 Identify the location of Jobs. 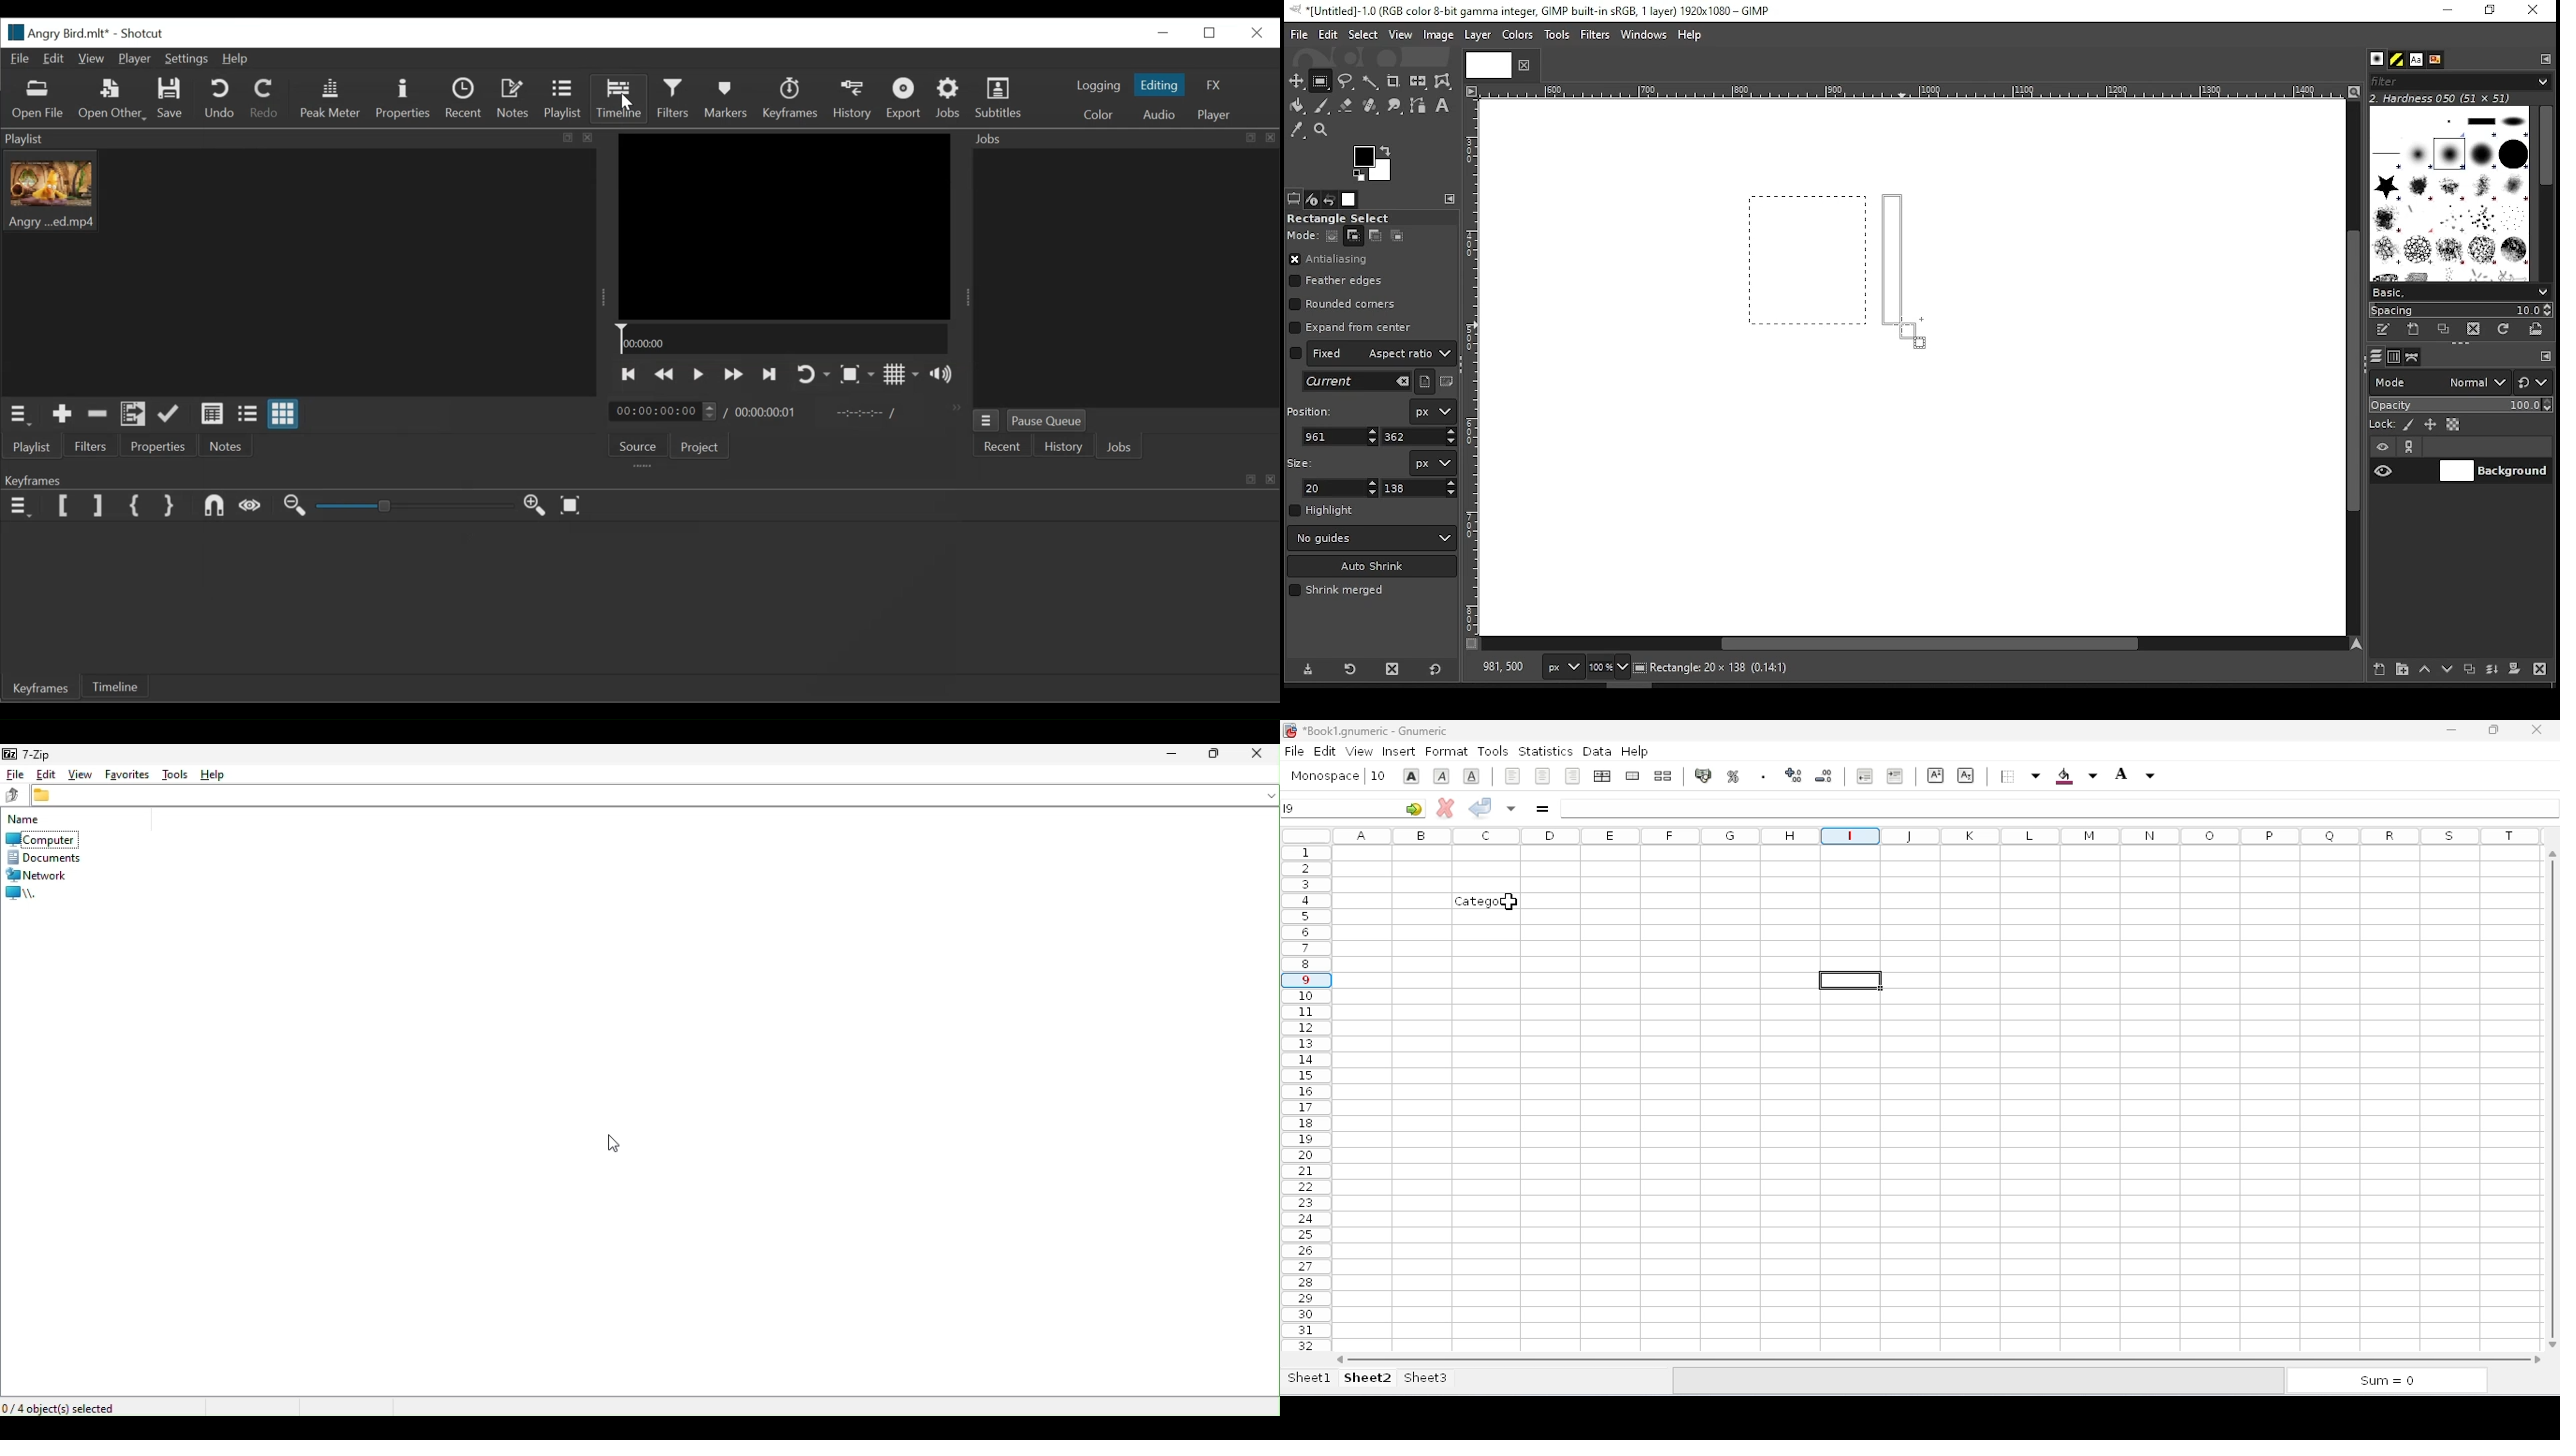
(947, 97).